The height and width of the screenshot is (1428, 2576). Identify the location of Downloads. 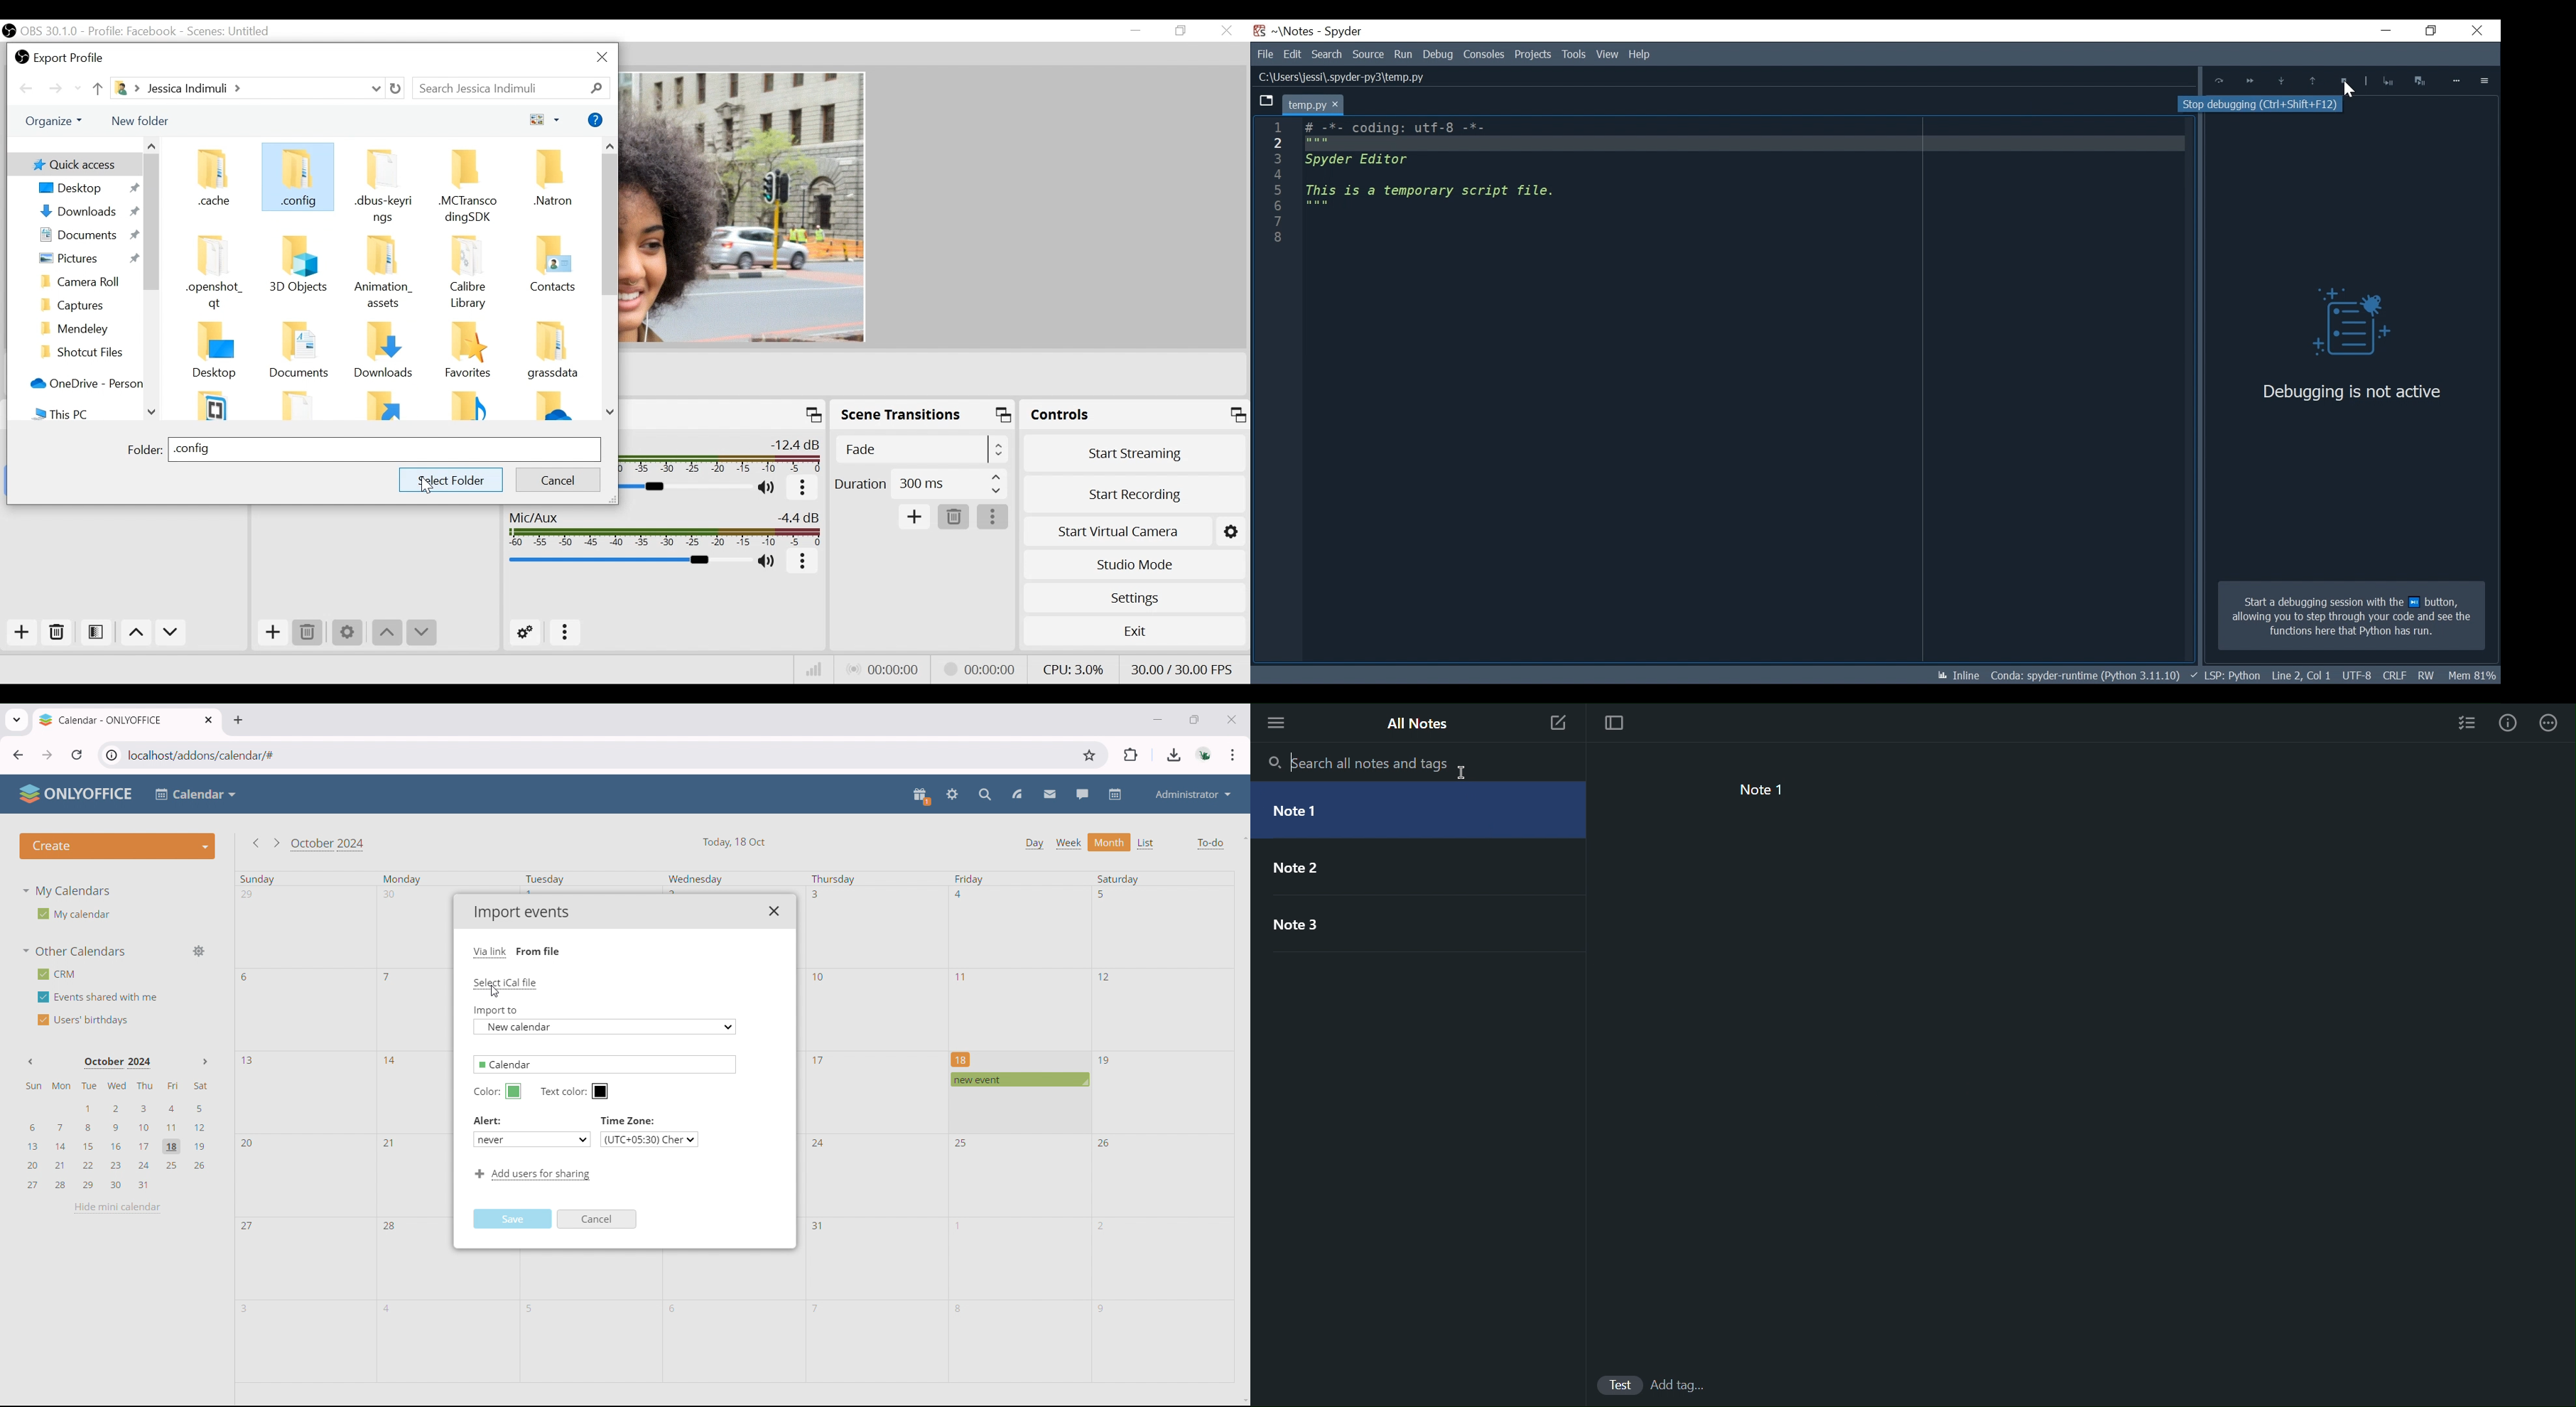
(85, 212).